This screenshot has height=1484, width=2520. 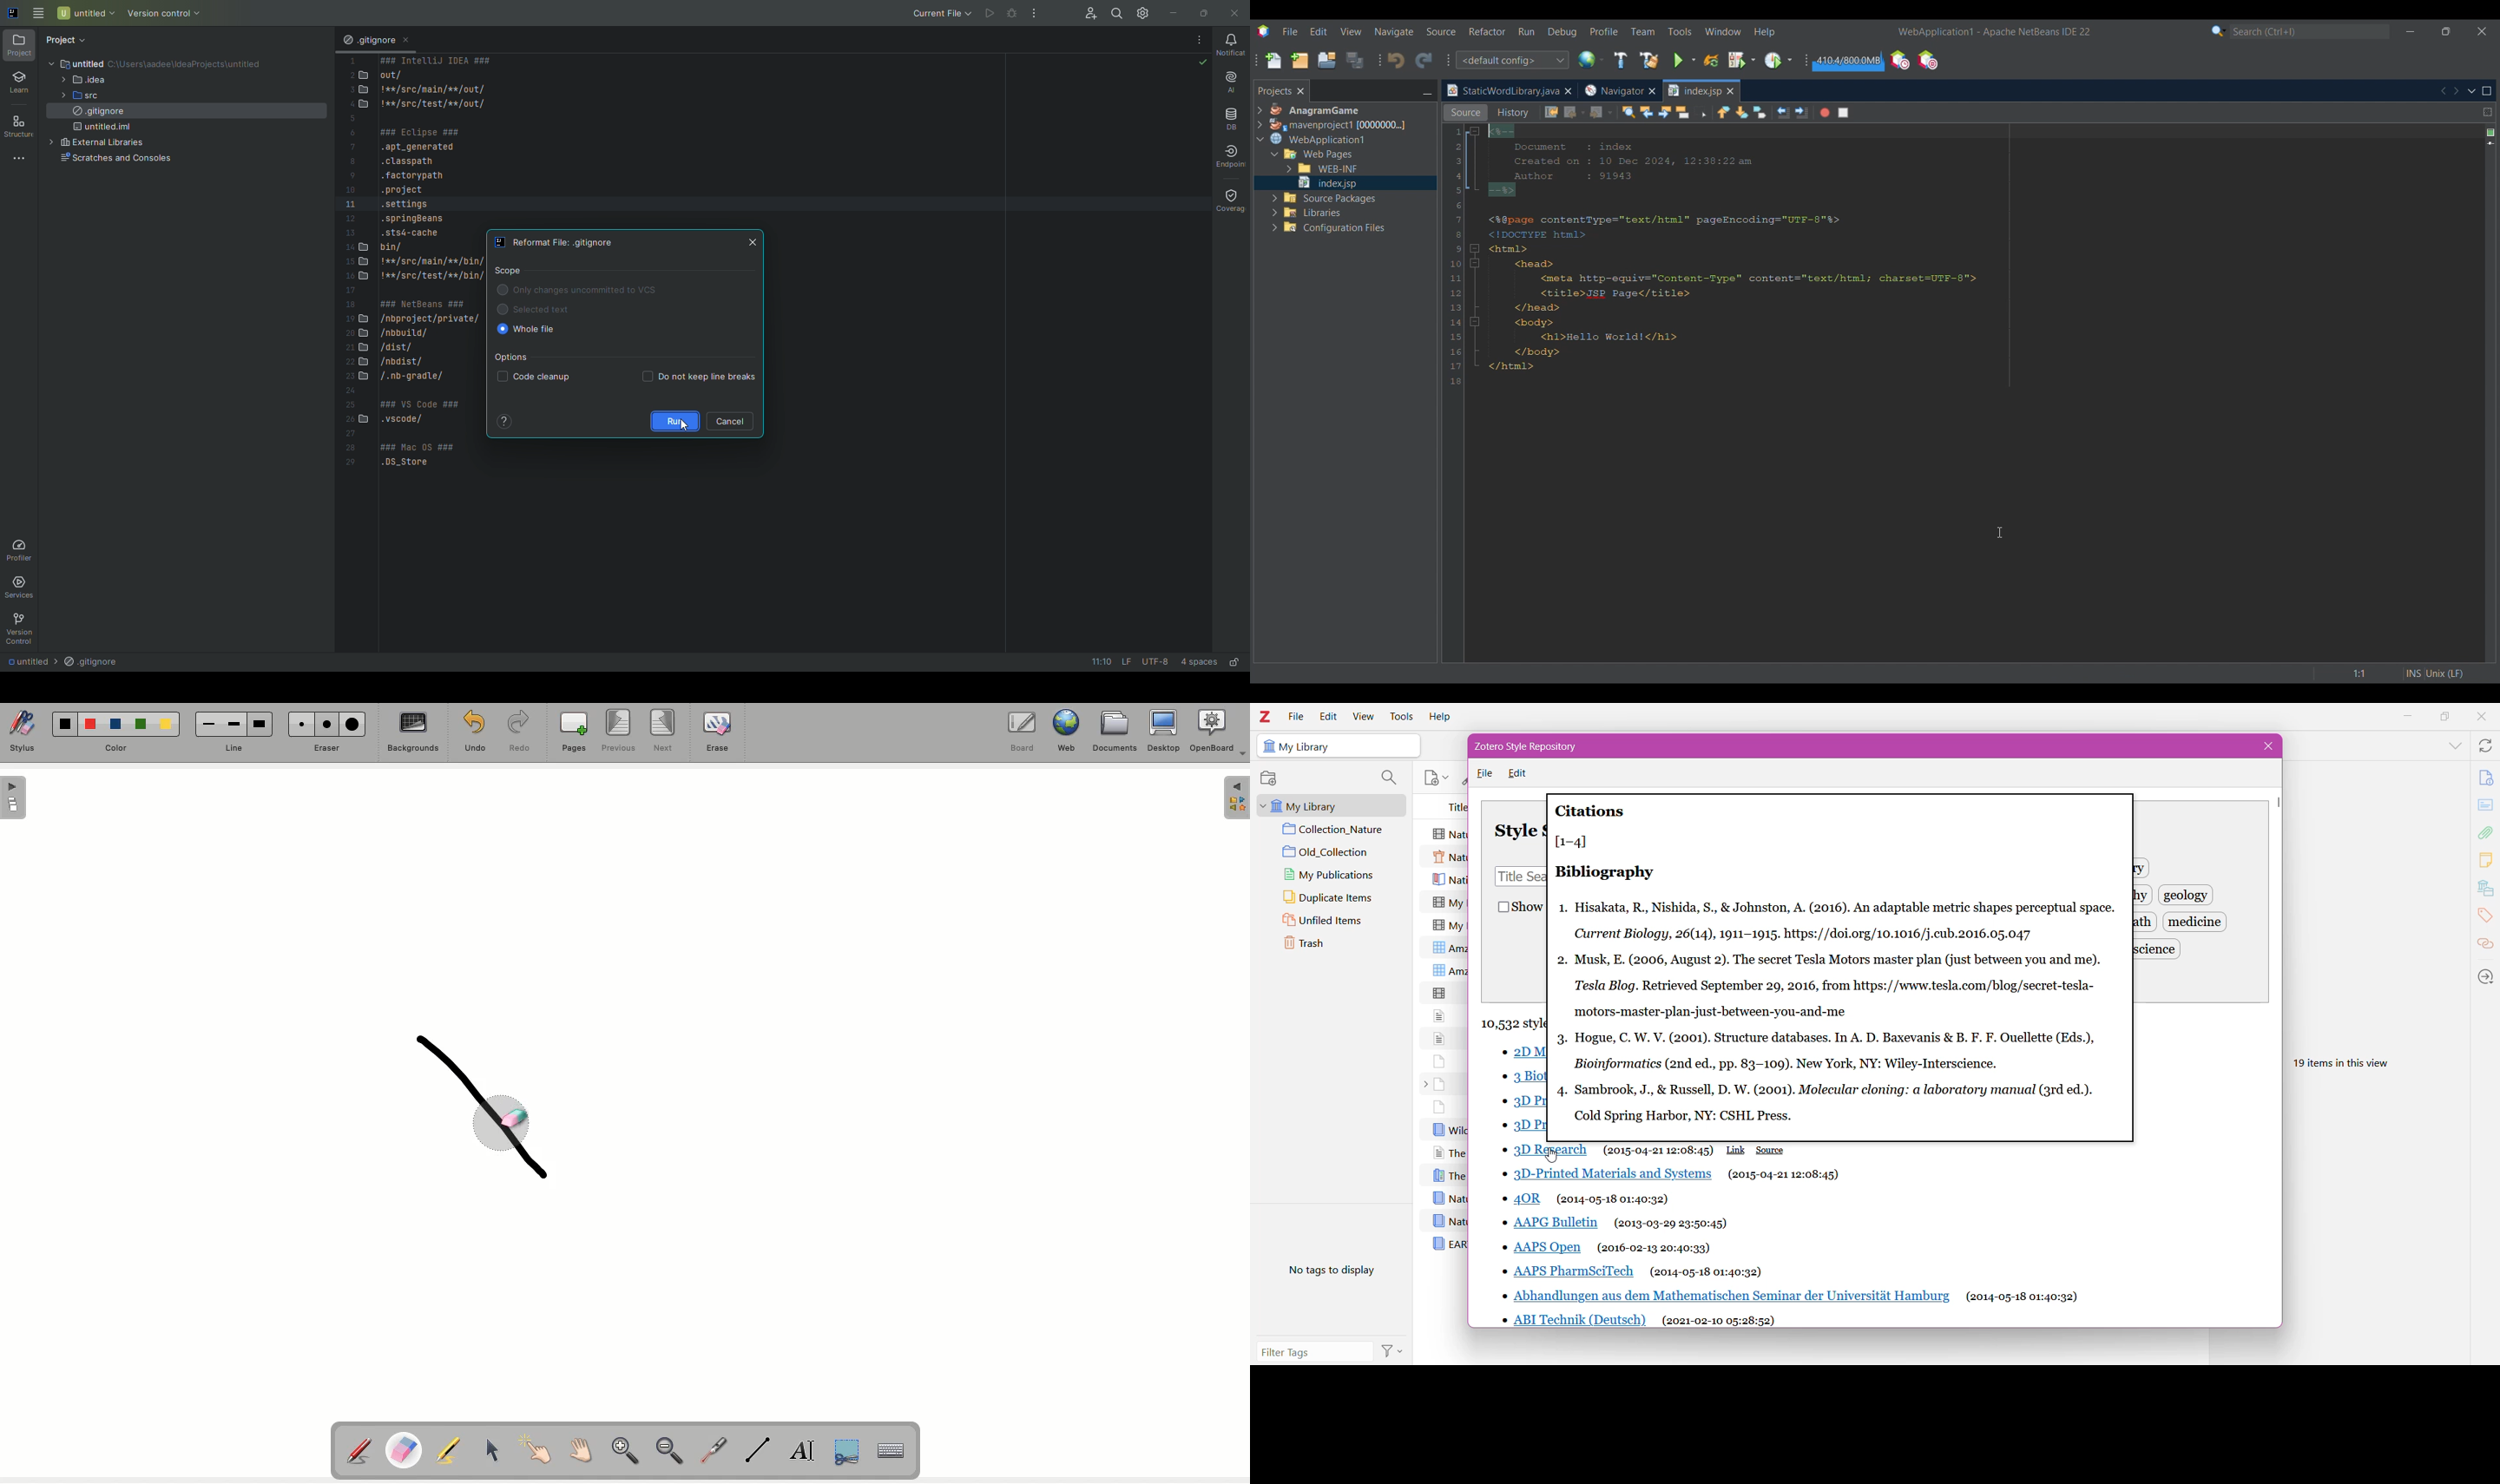 I want to click on Related, so click(x=2485, y=945).